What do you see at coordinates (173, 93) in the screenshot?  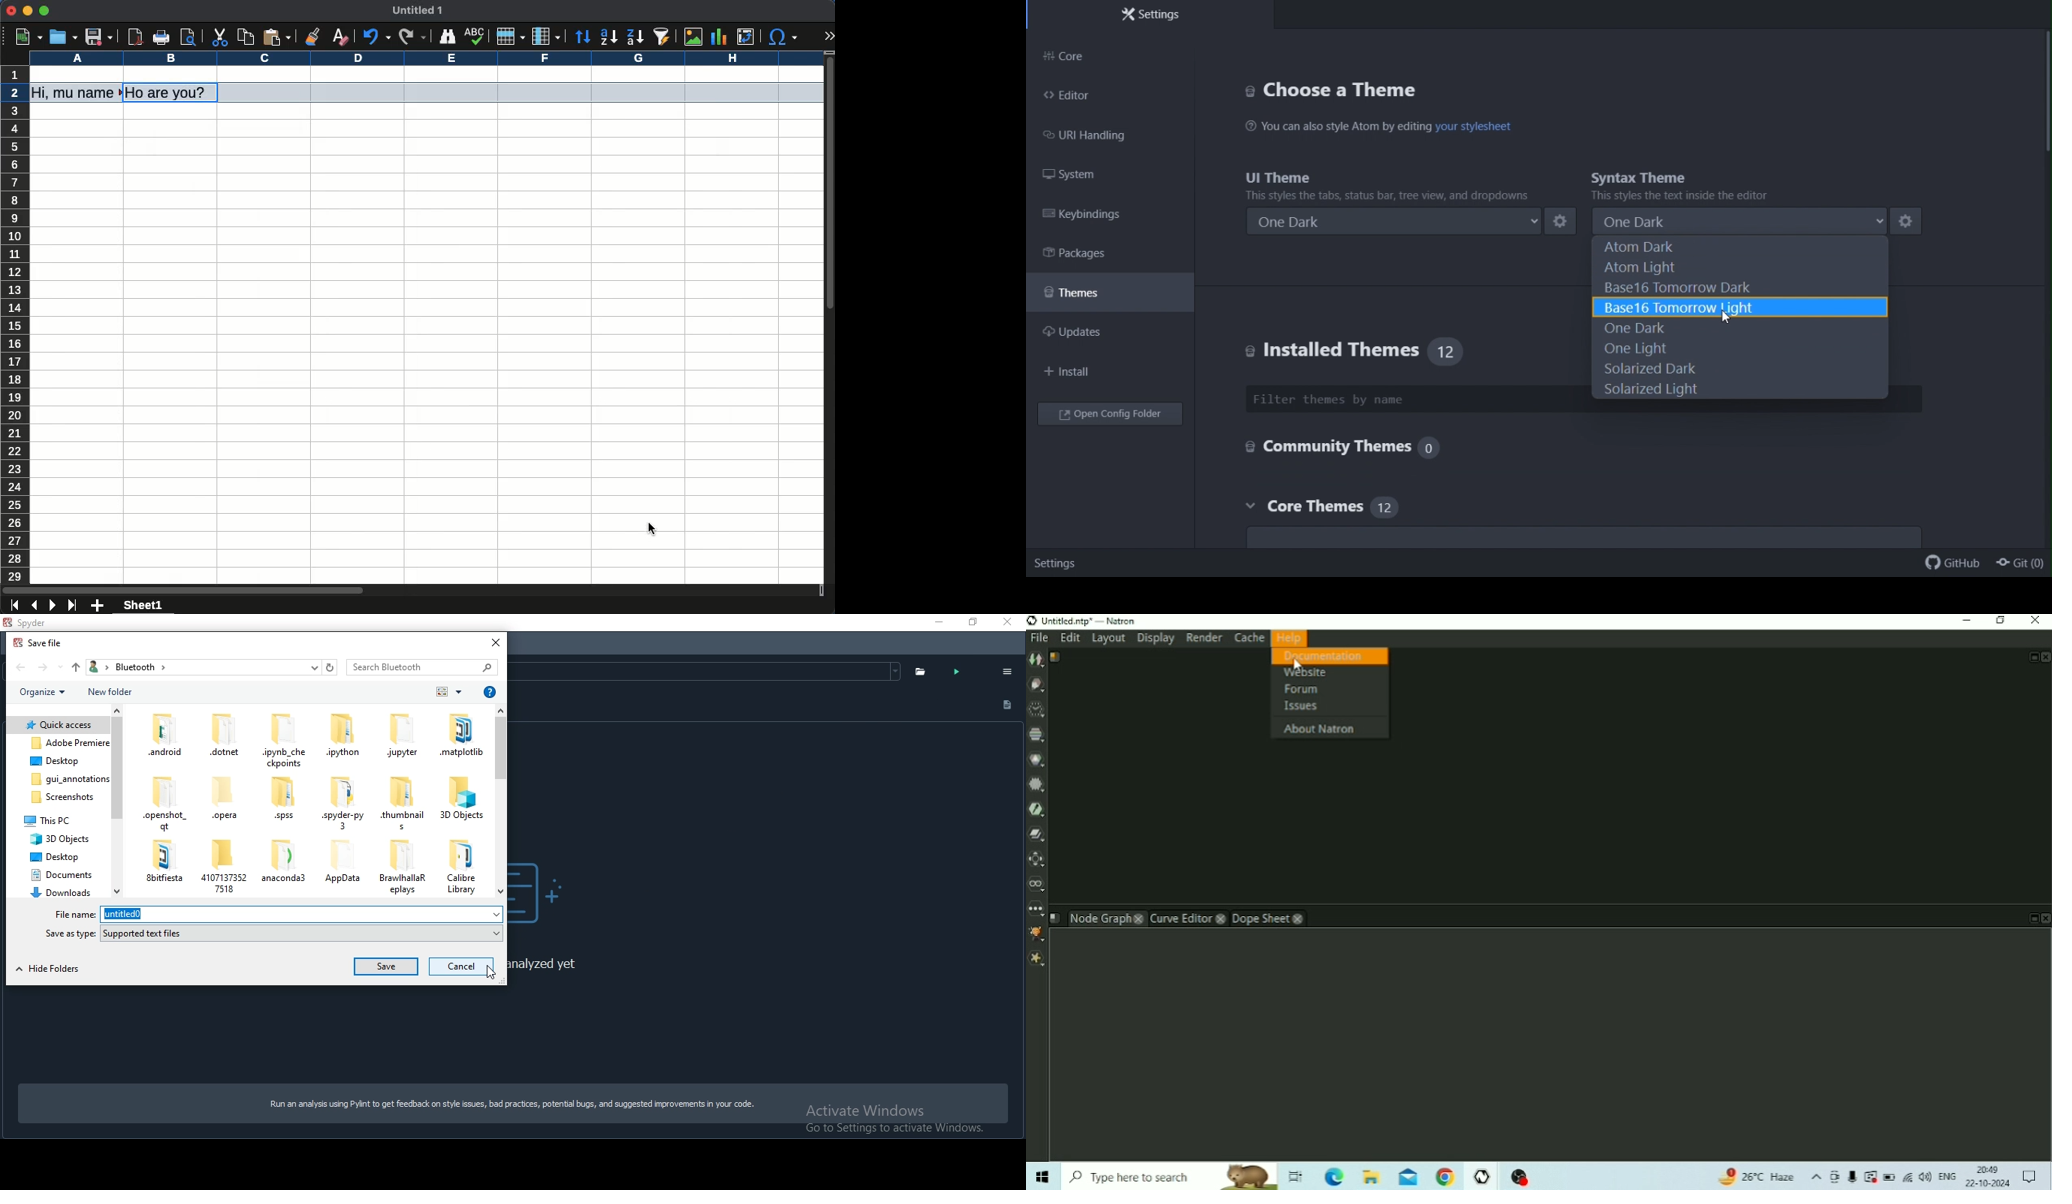 I see `Ho are you? change made` at bounding box center [173, 93].